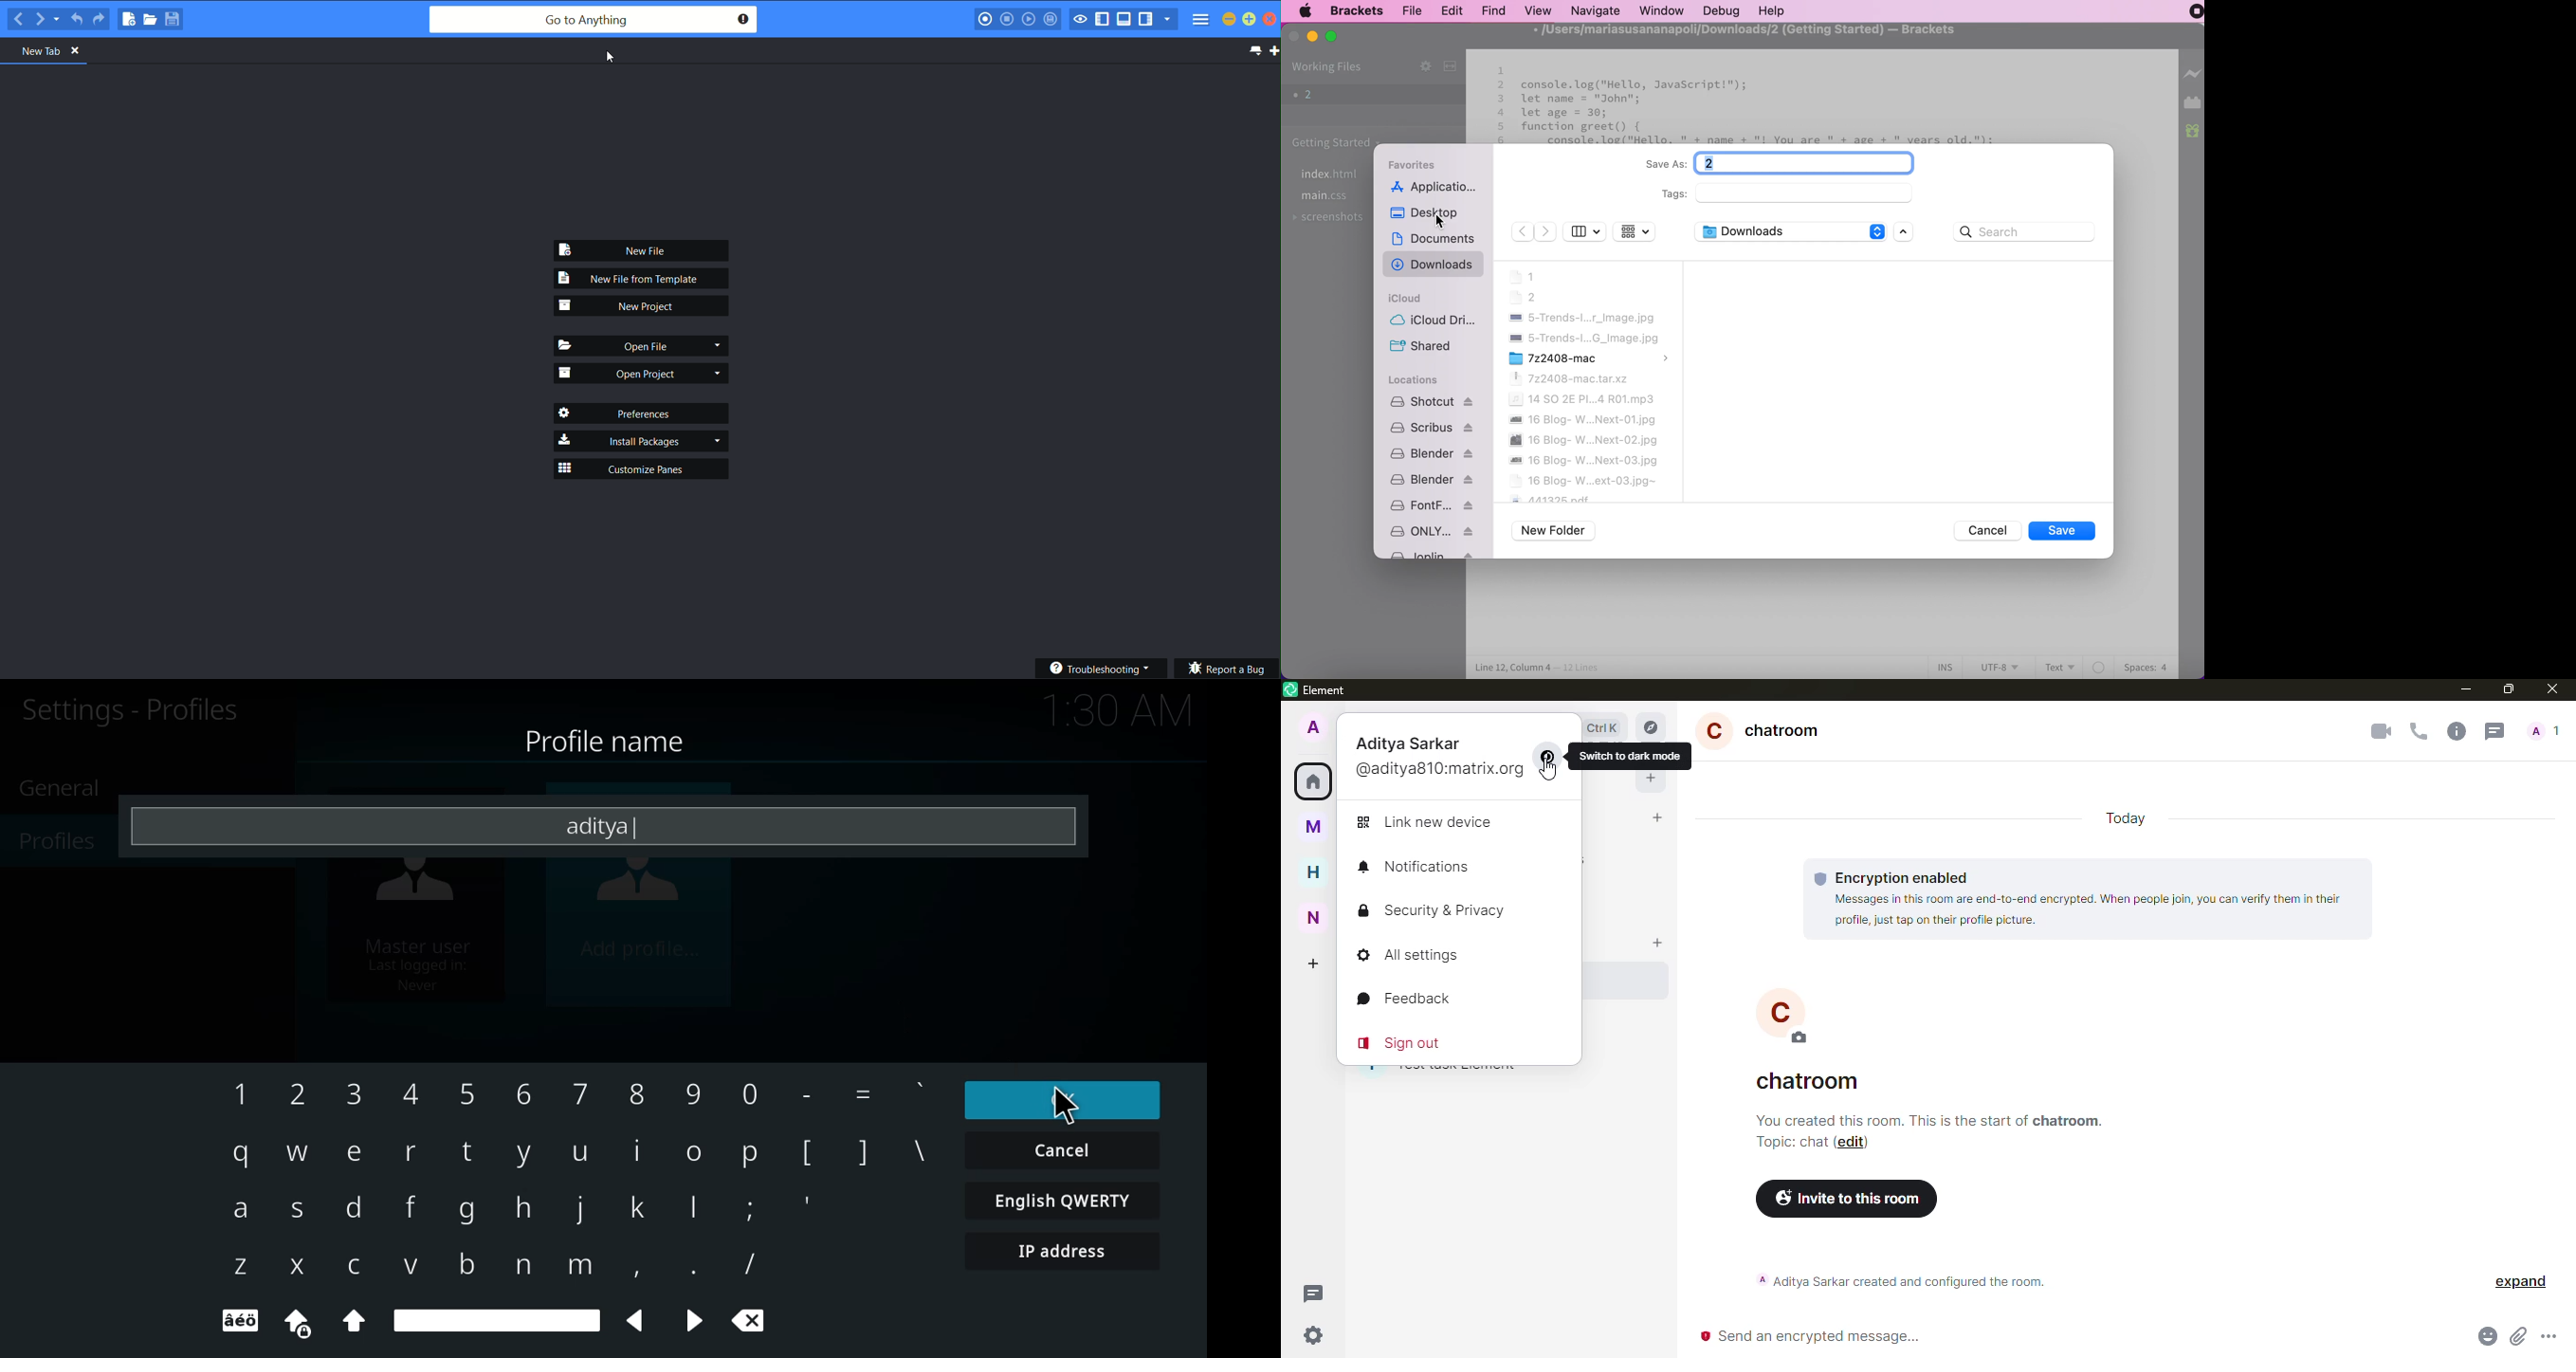  What do you see at coordinates (234, 1322) in the screenshot?
I see `text format` at bounding box center [234, 1322].